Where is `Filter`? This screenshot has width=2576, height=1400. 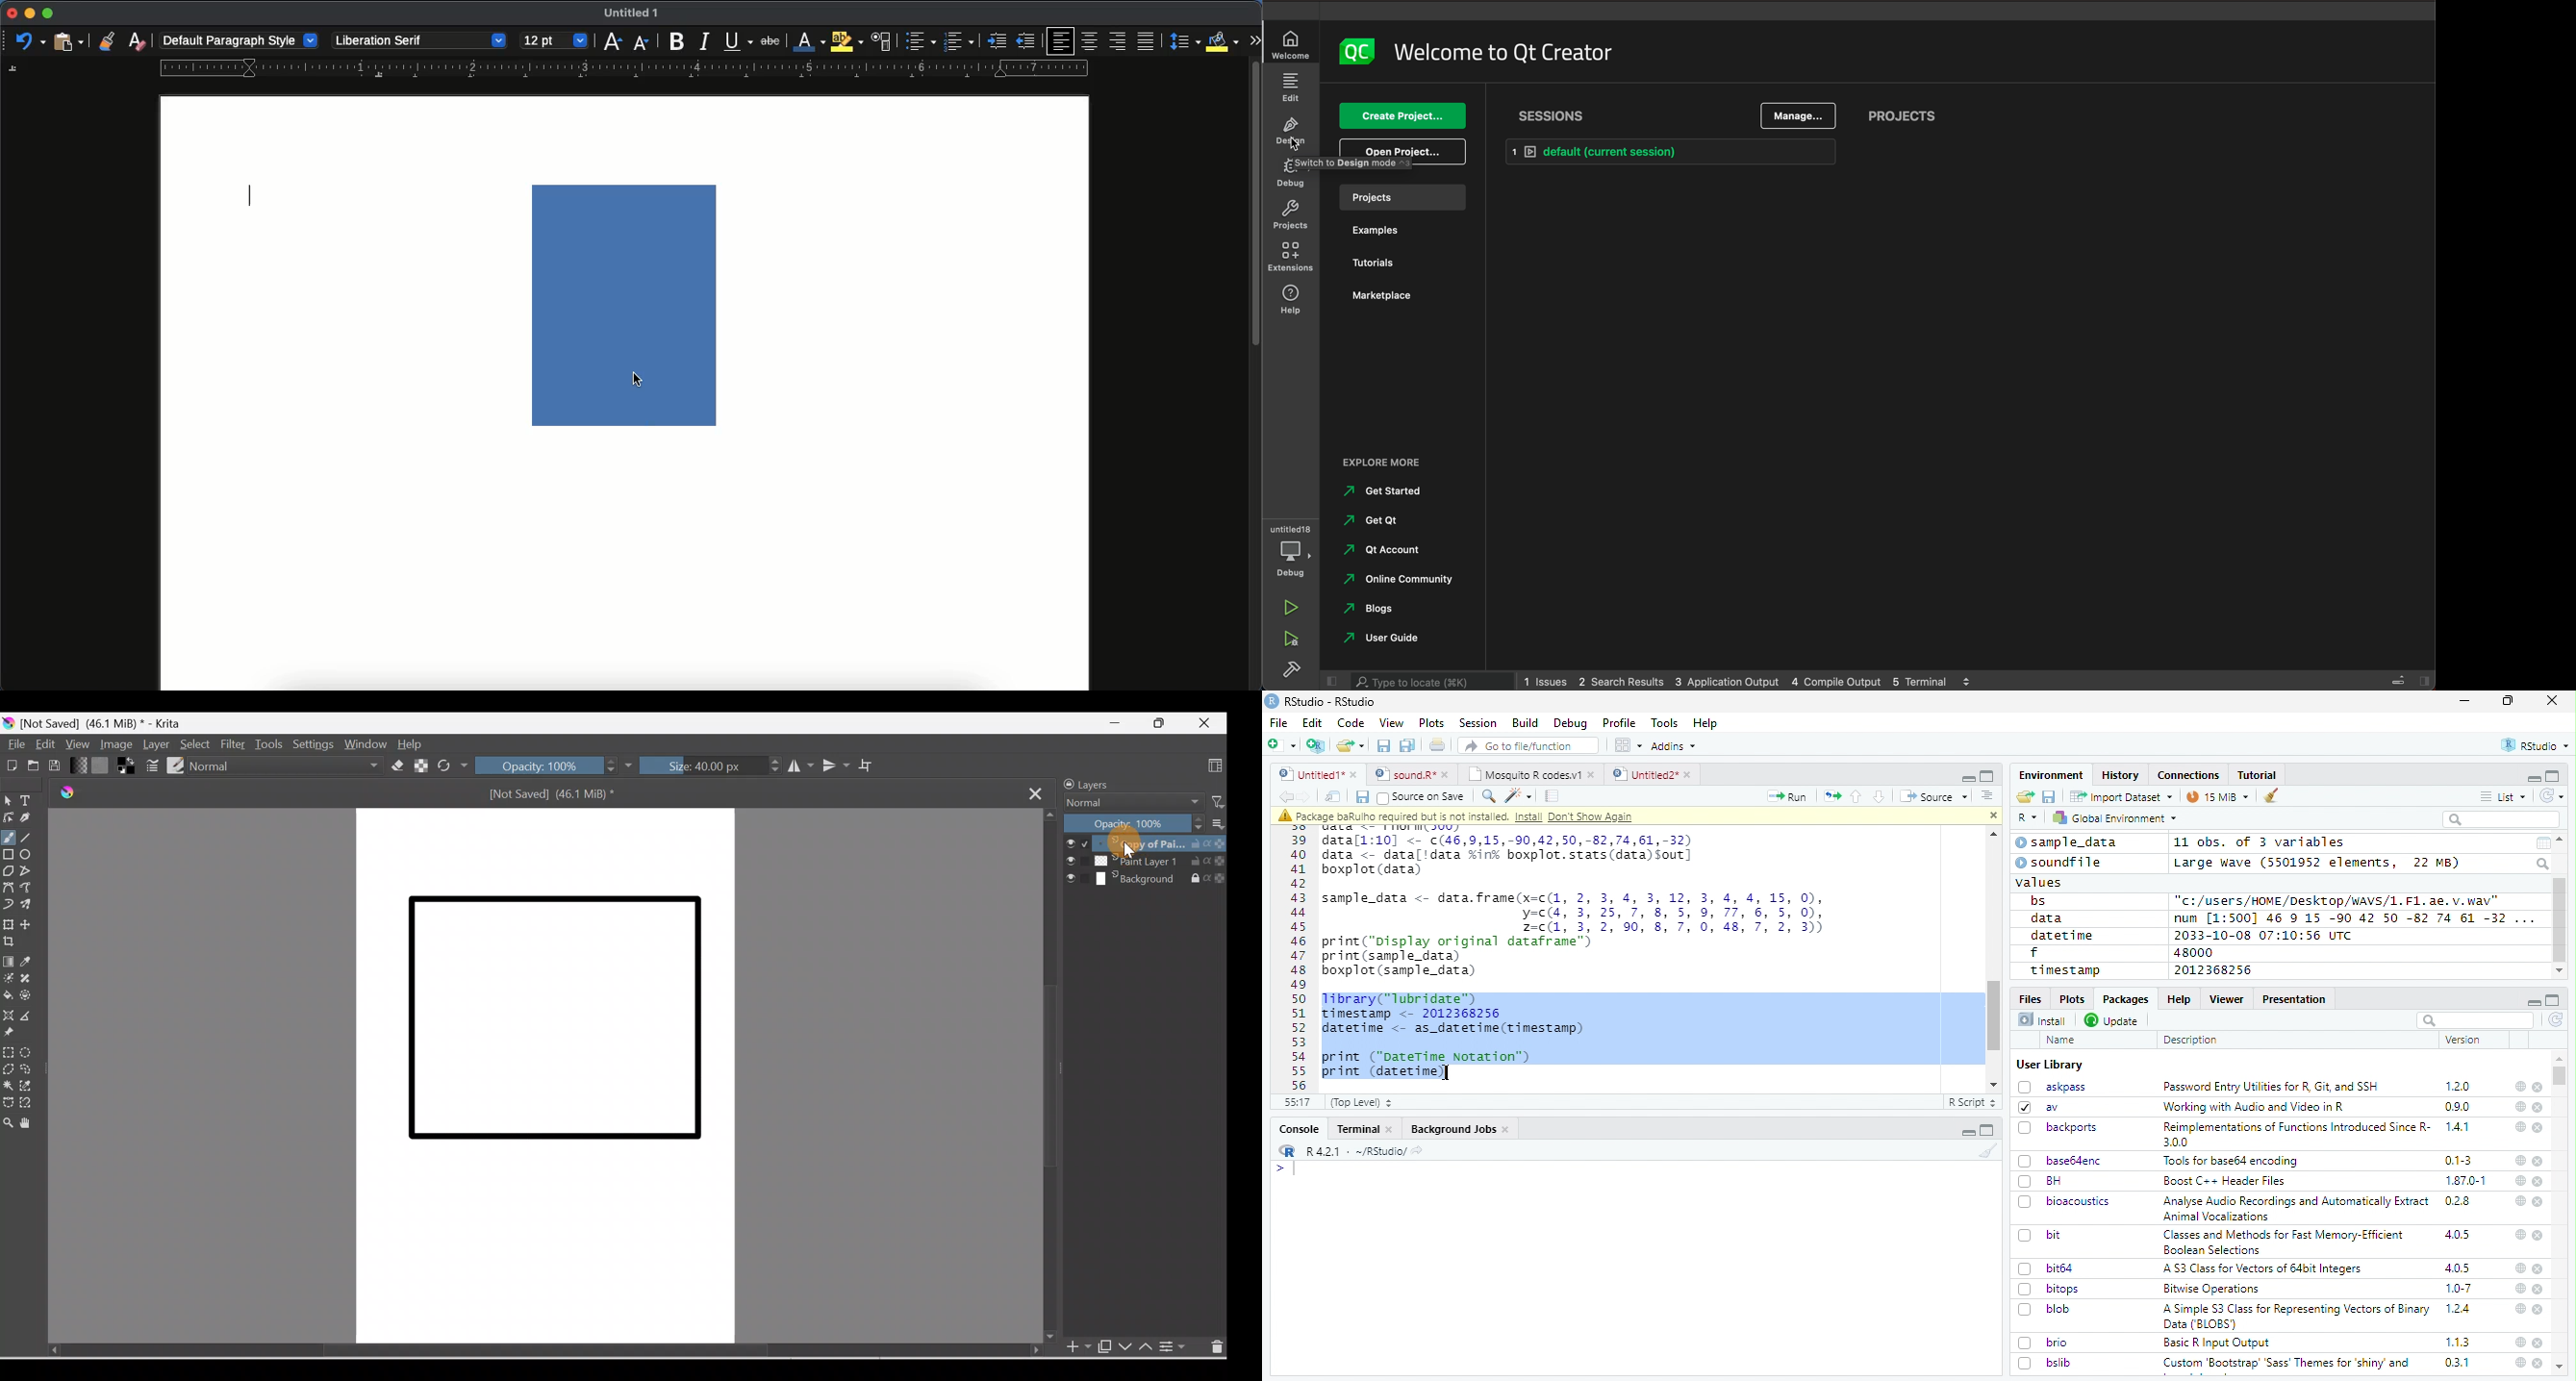 Filter is located at coordinates (235, 744).